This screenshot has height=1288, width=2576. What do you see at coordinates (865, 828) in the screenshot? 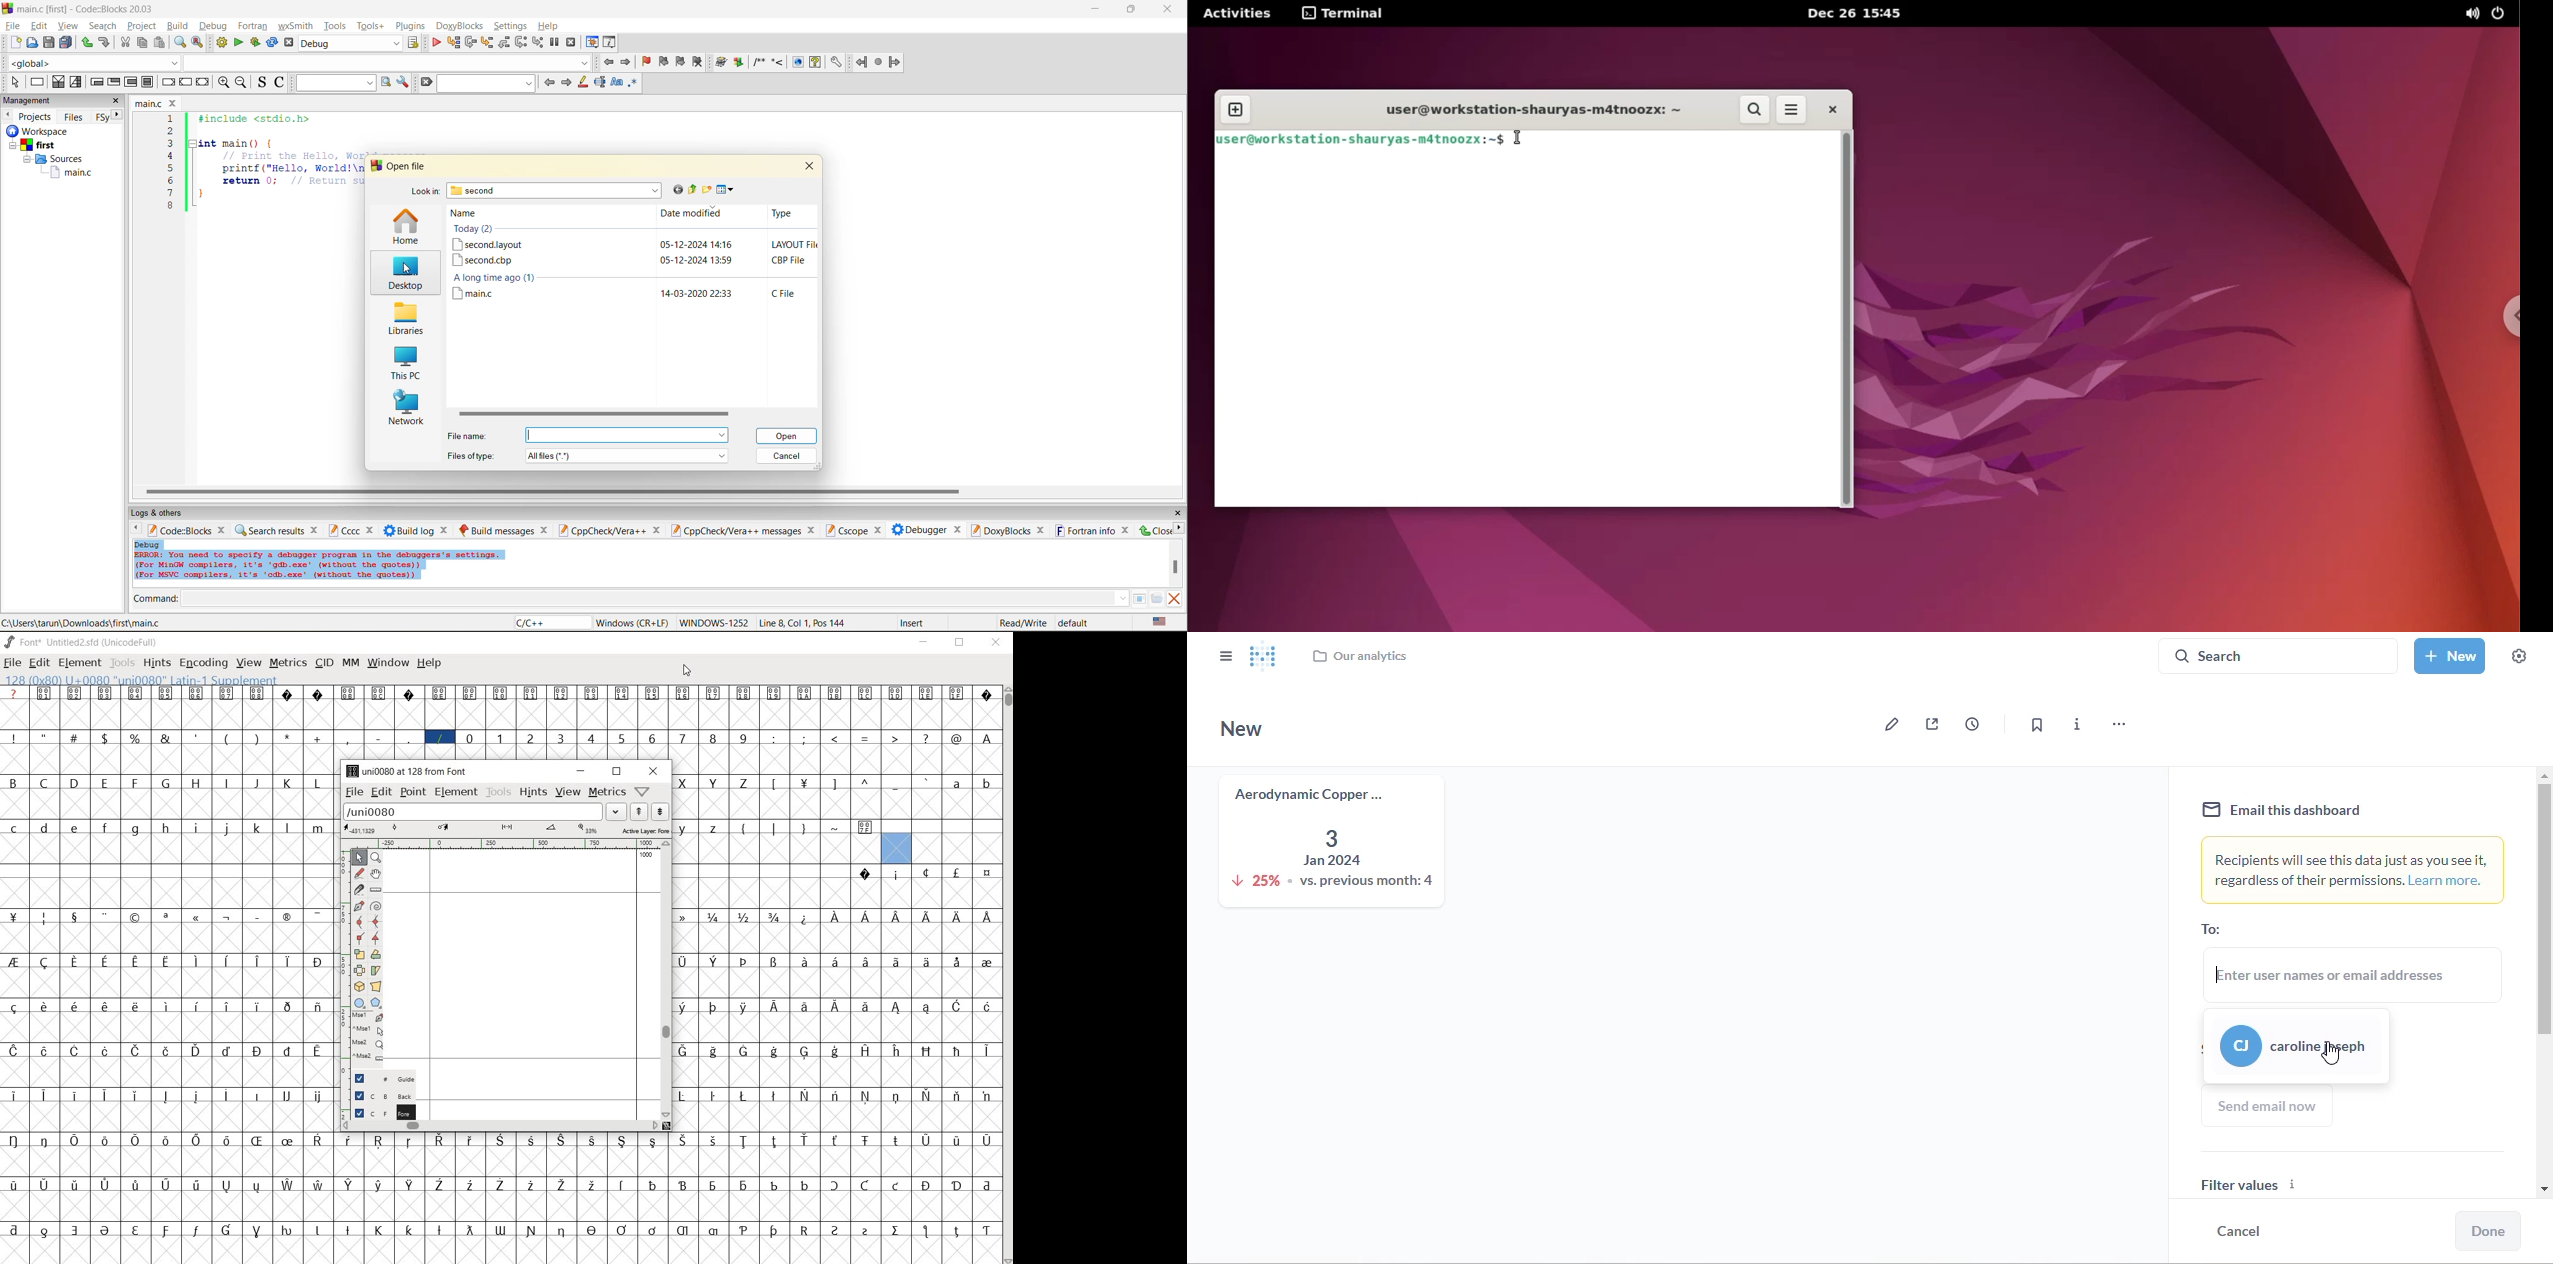
I see `glyph` at bounding box center [865, 828].